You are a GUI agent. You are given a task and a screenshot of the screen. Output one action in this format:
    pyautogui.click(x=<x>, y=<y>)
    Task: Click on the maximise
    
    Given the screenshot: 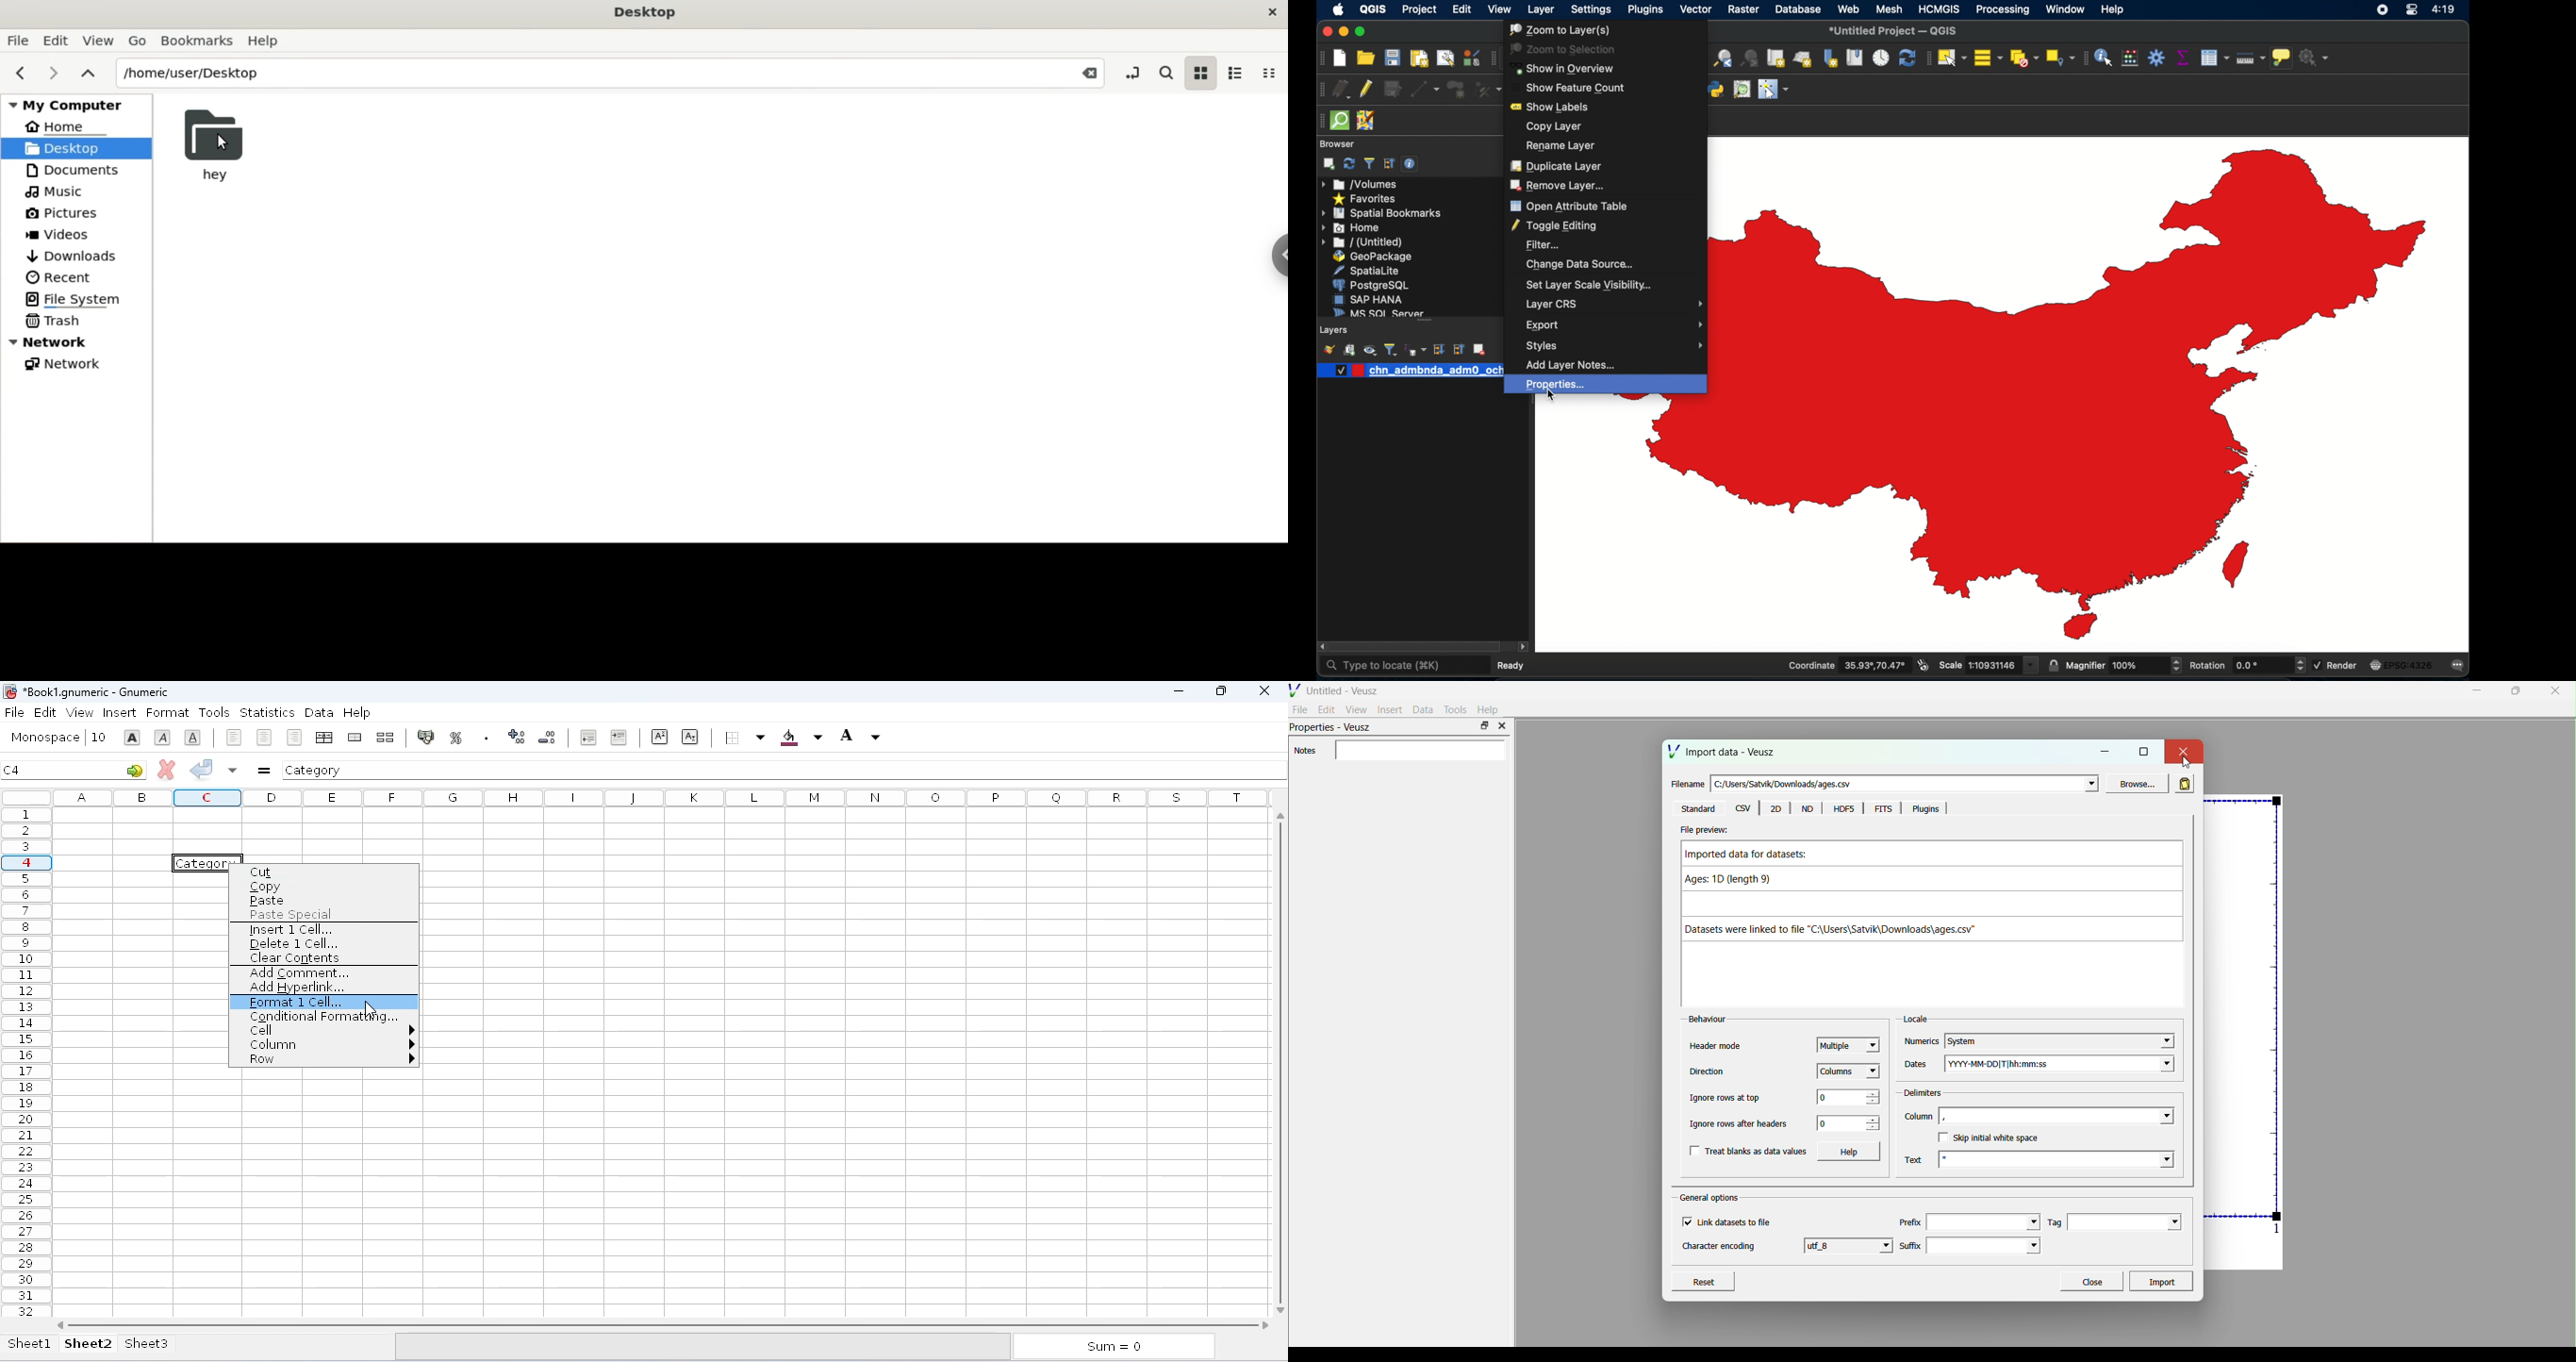 What is the action you would take?
    pyautogui.click(x=2513, y=690)
    